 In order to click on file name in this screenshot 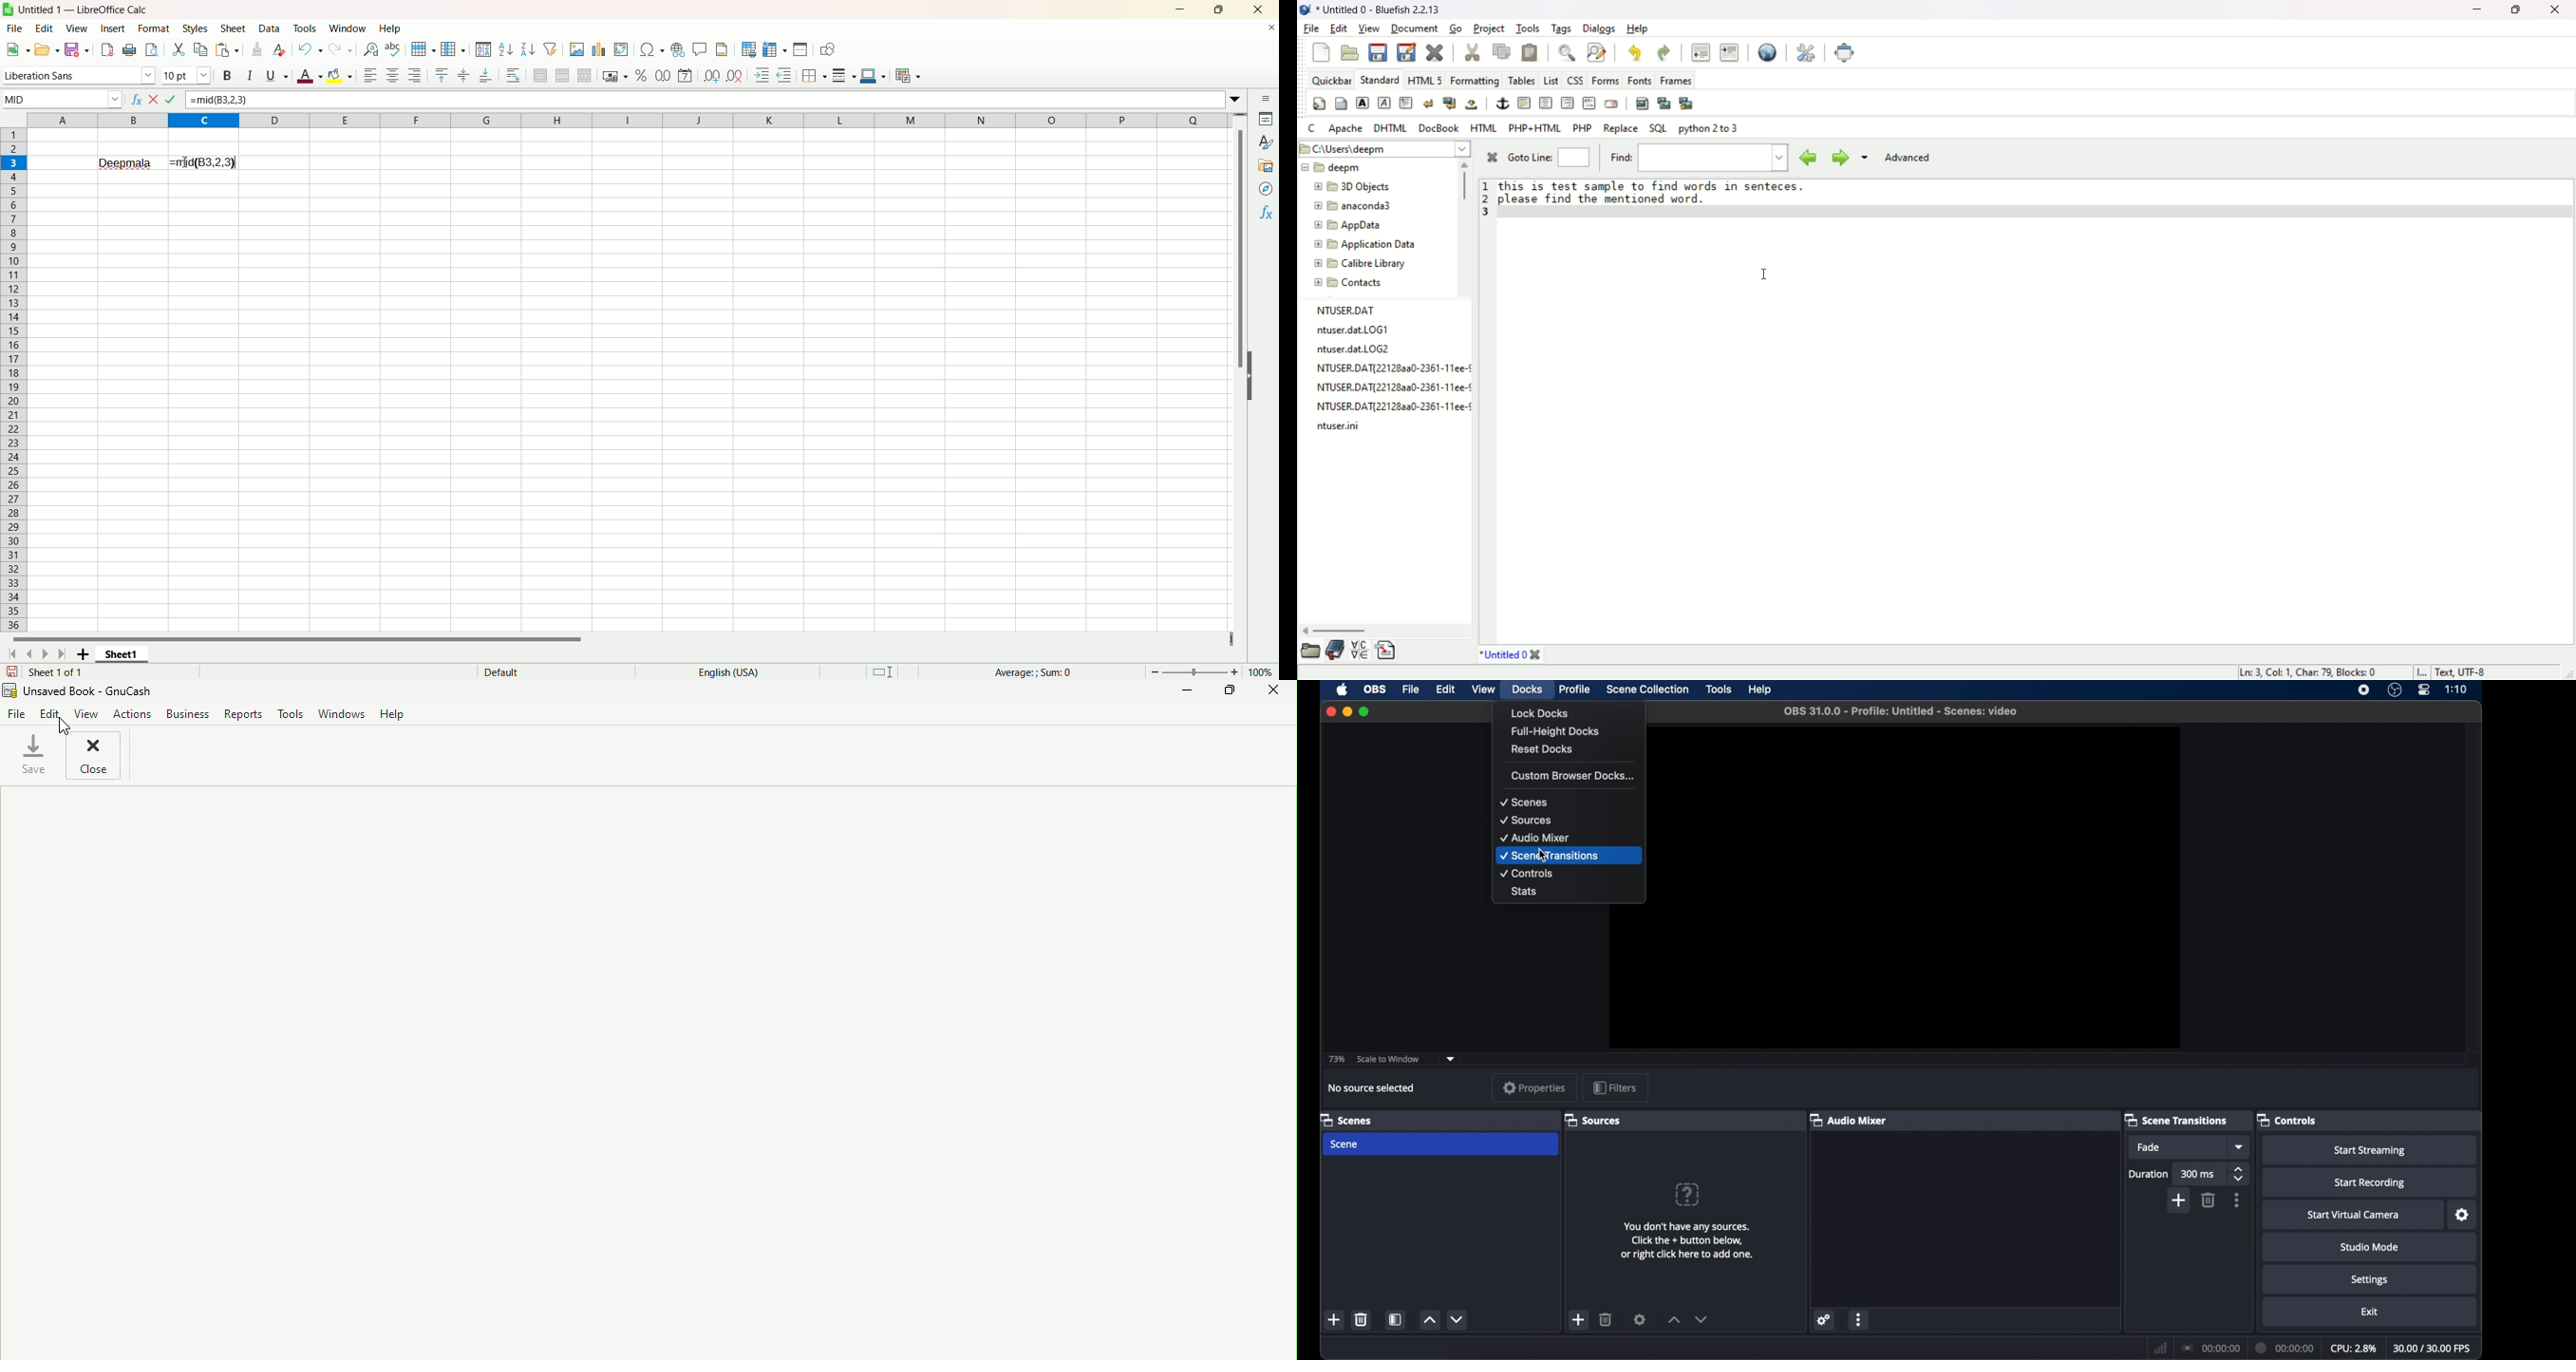, I will do `click(1903, 711)`.